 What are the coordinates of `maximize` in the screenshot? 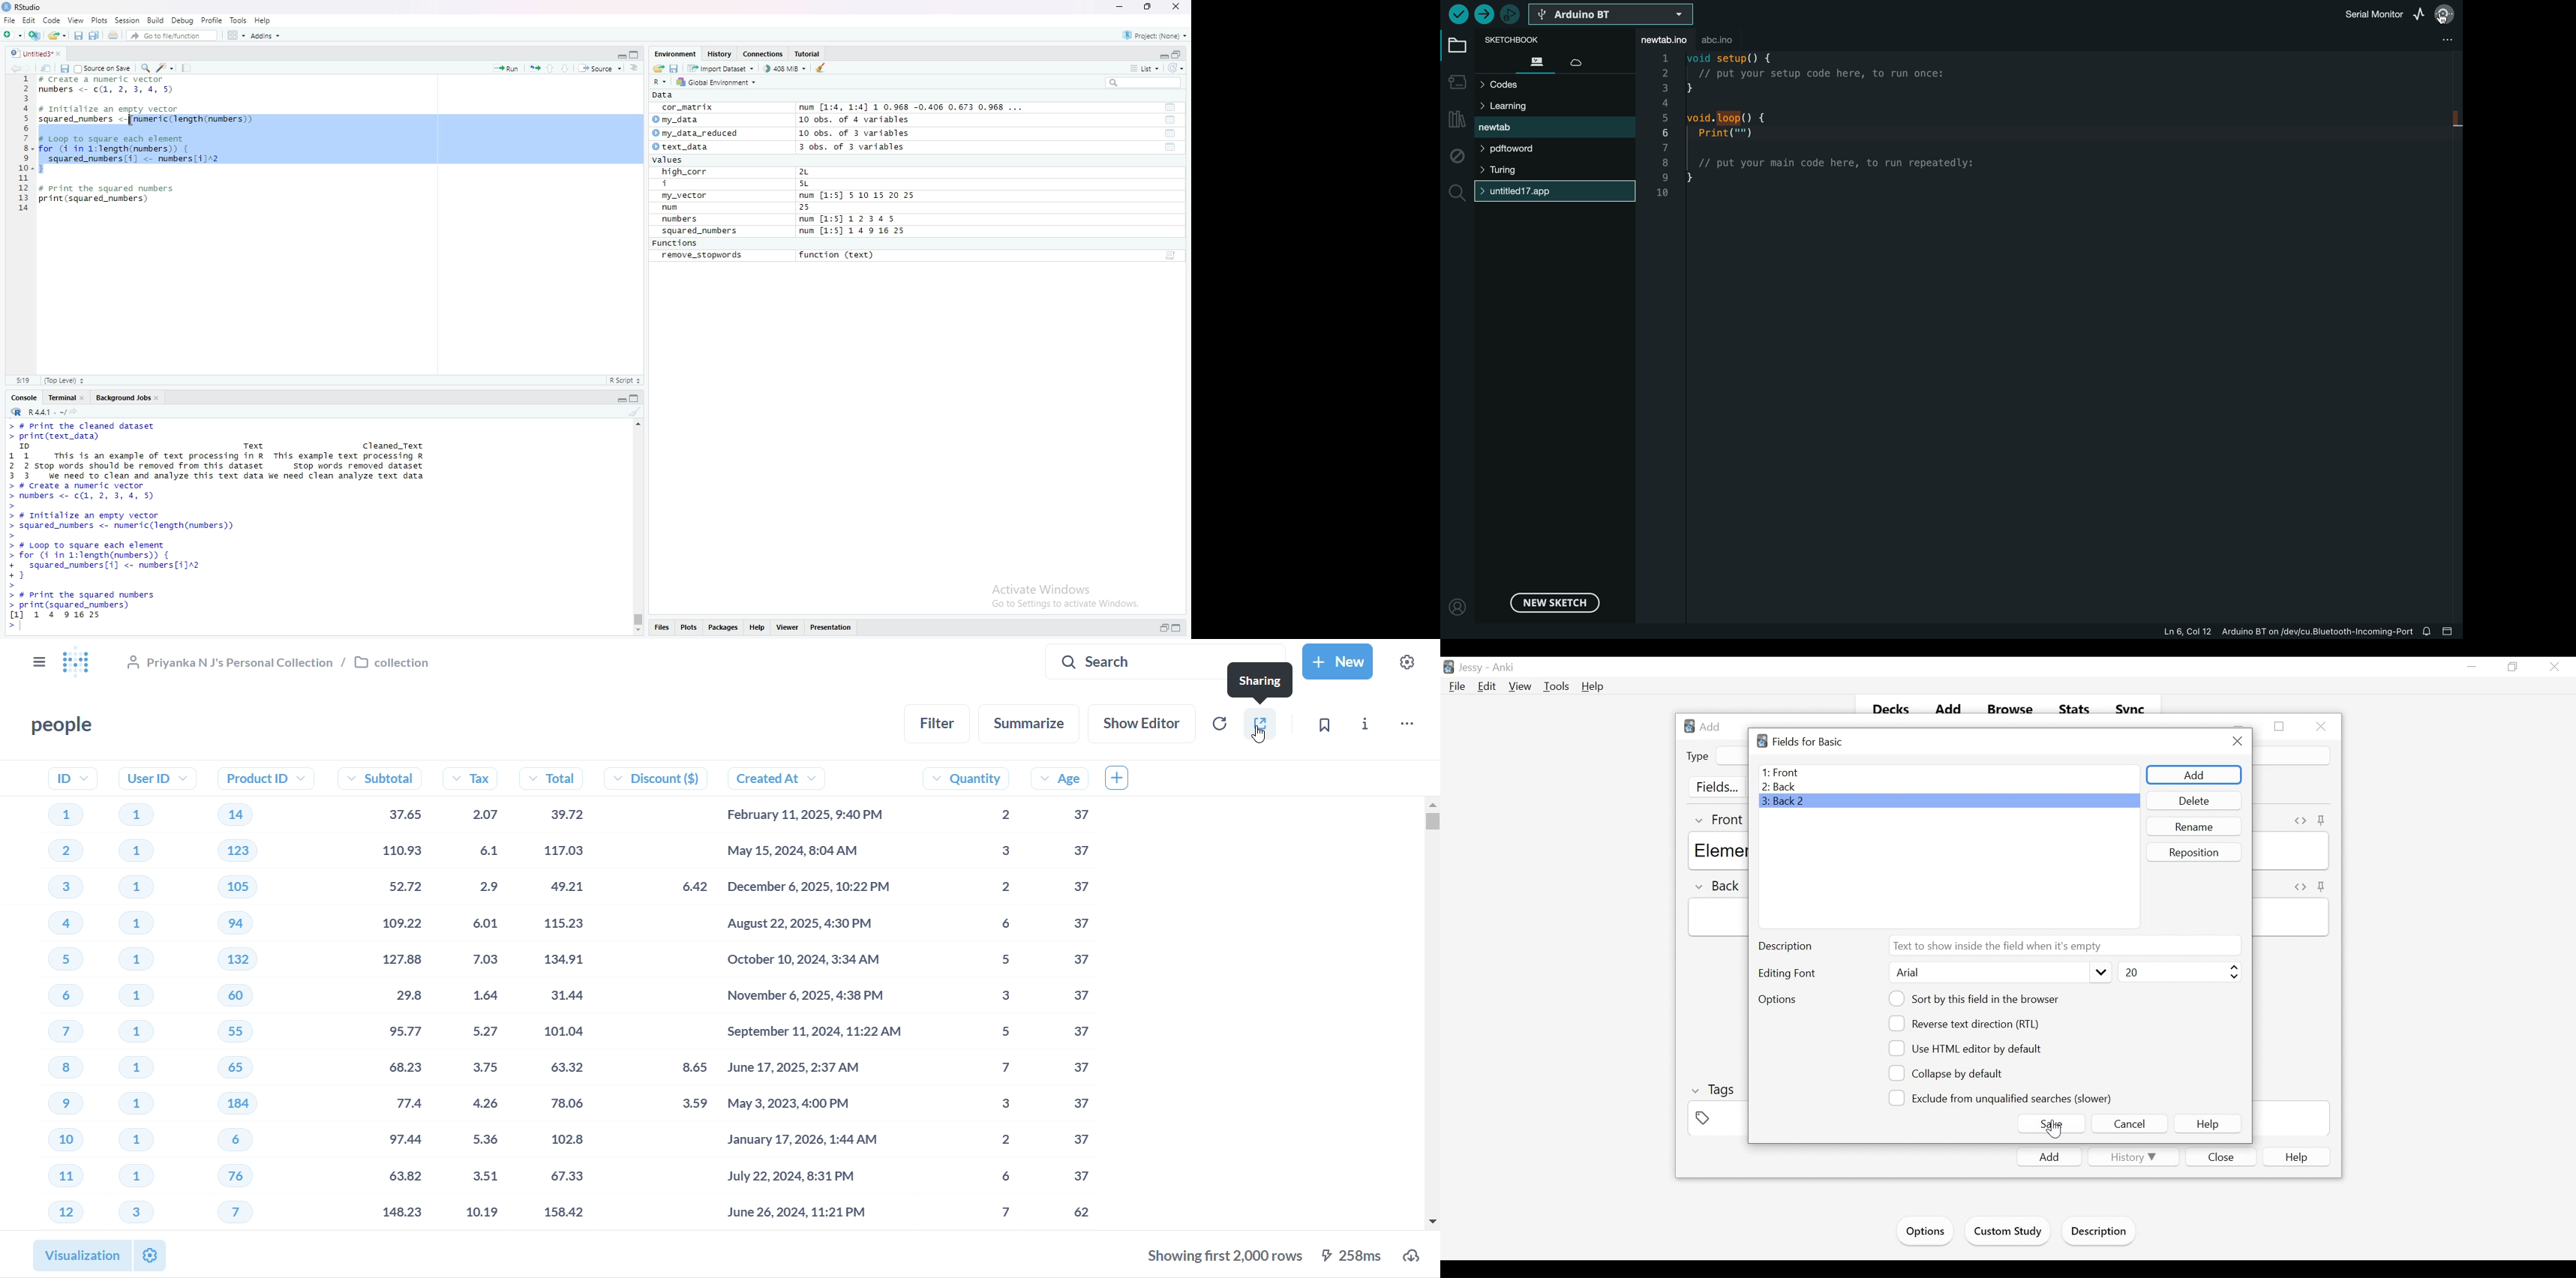 It's located at (1180, 629).